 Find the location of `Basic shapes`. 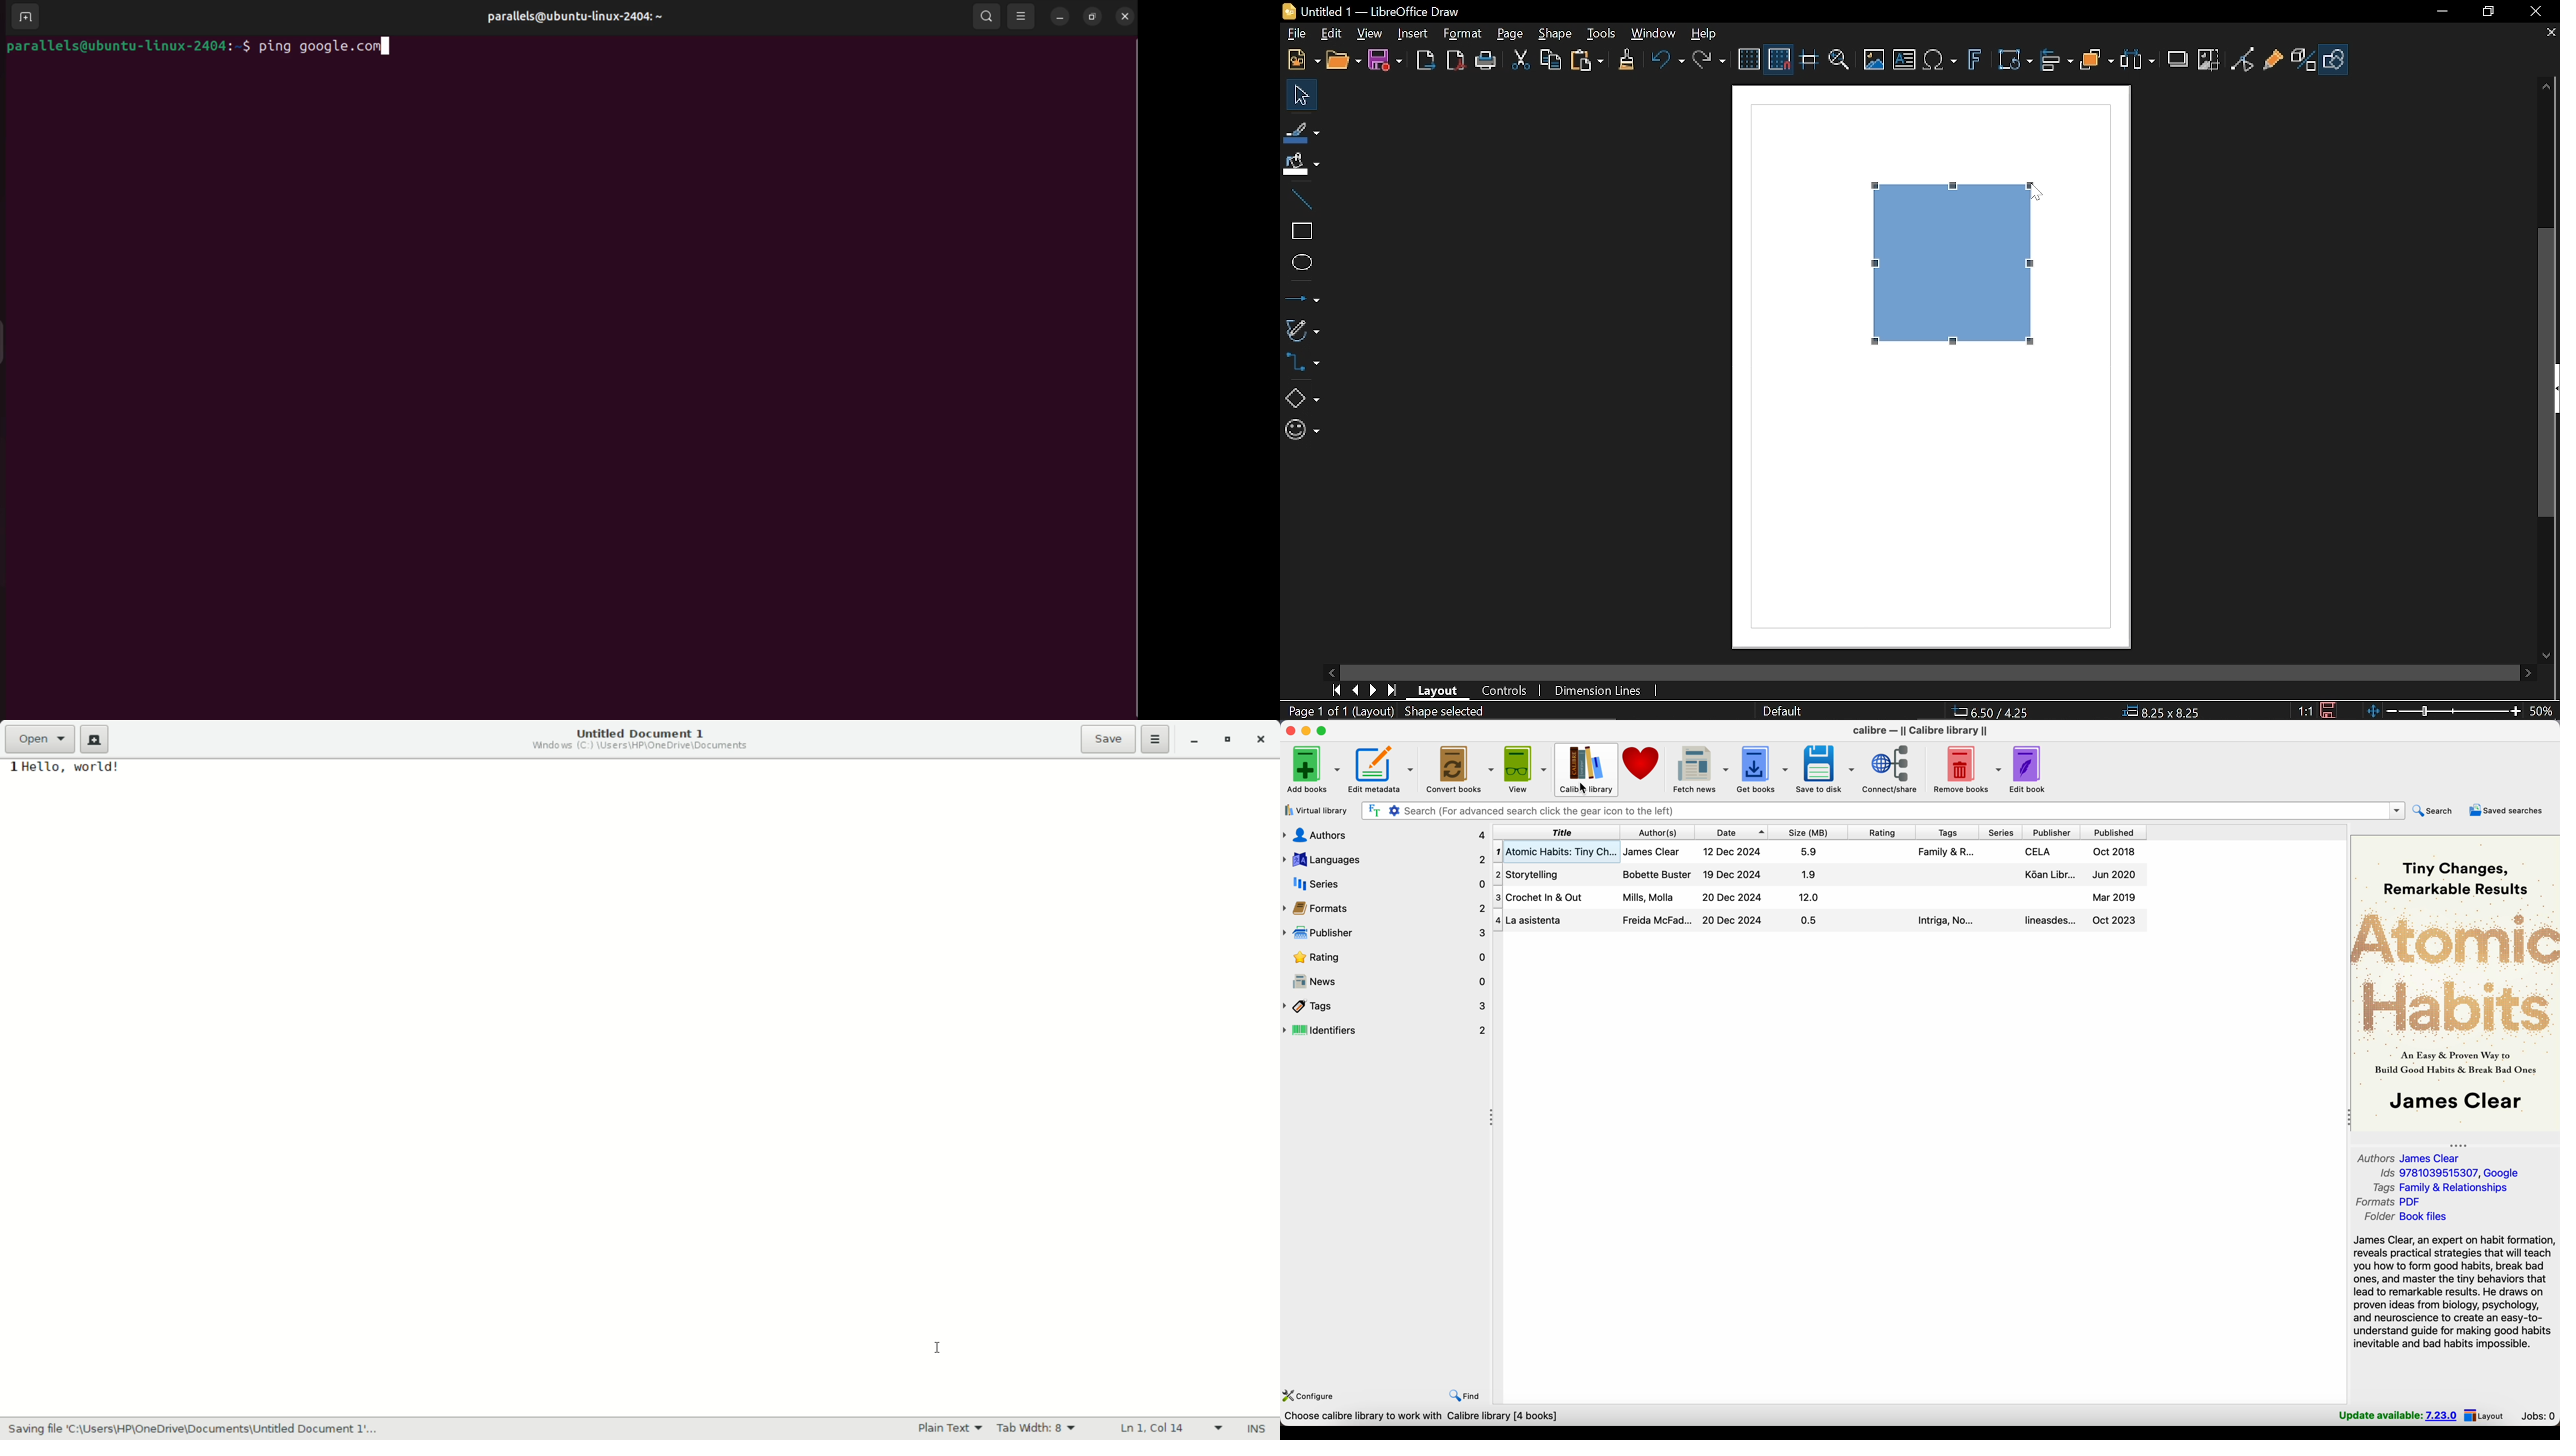

Basic shapes is located at coordinates (1301, 398).